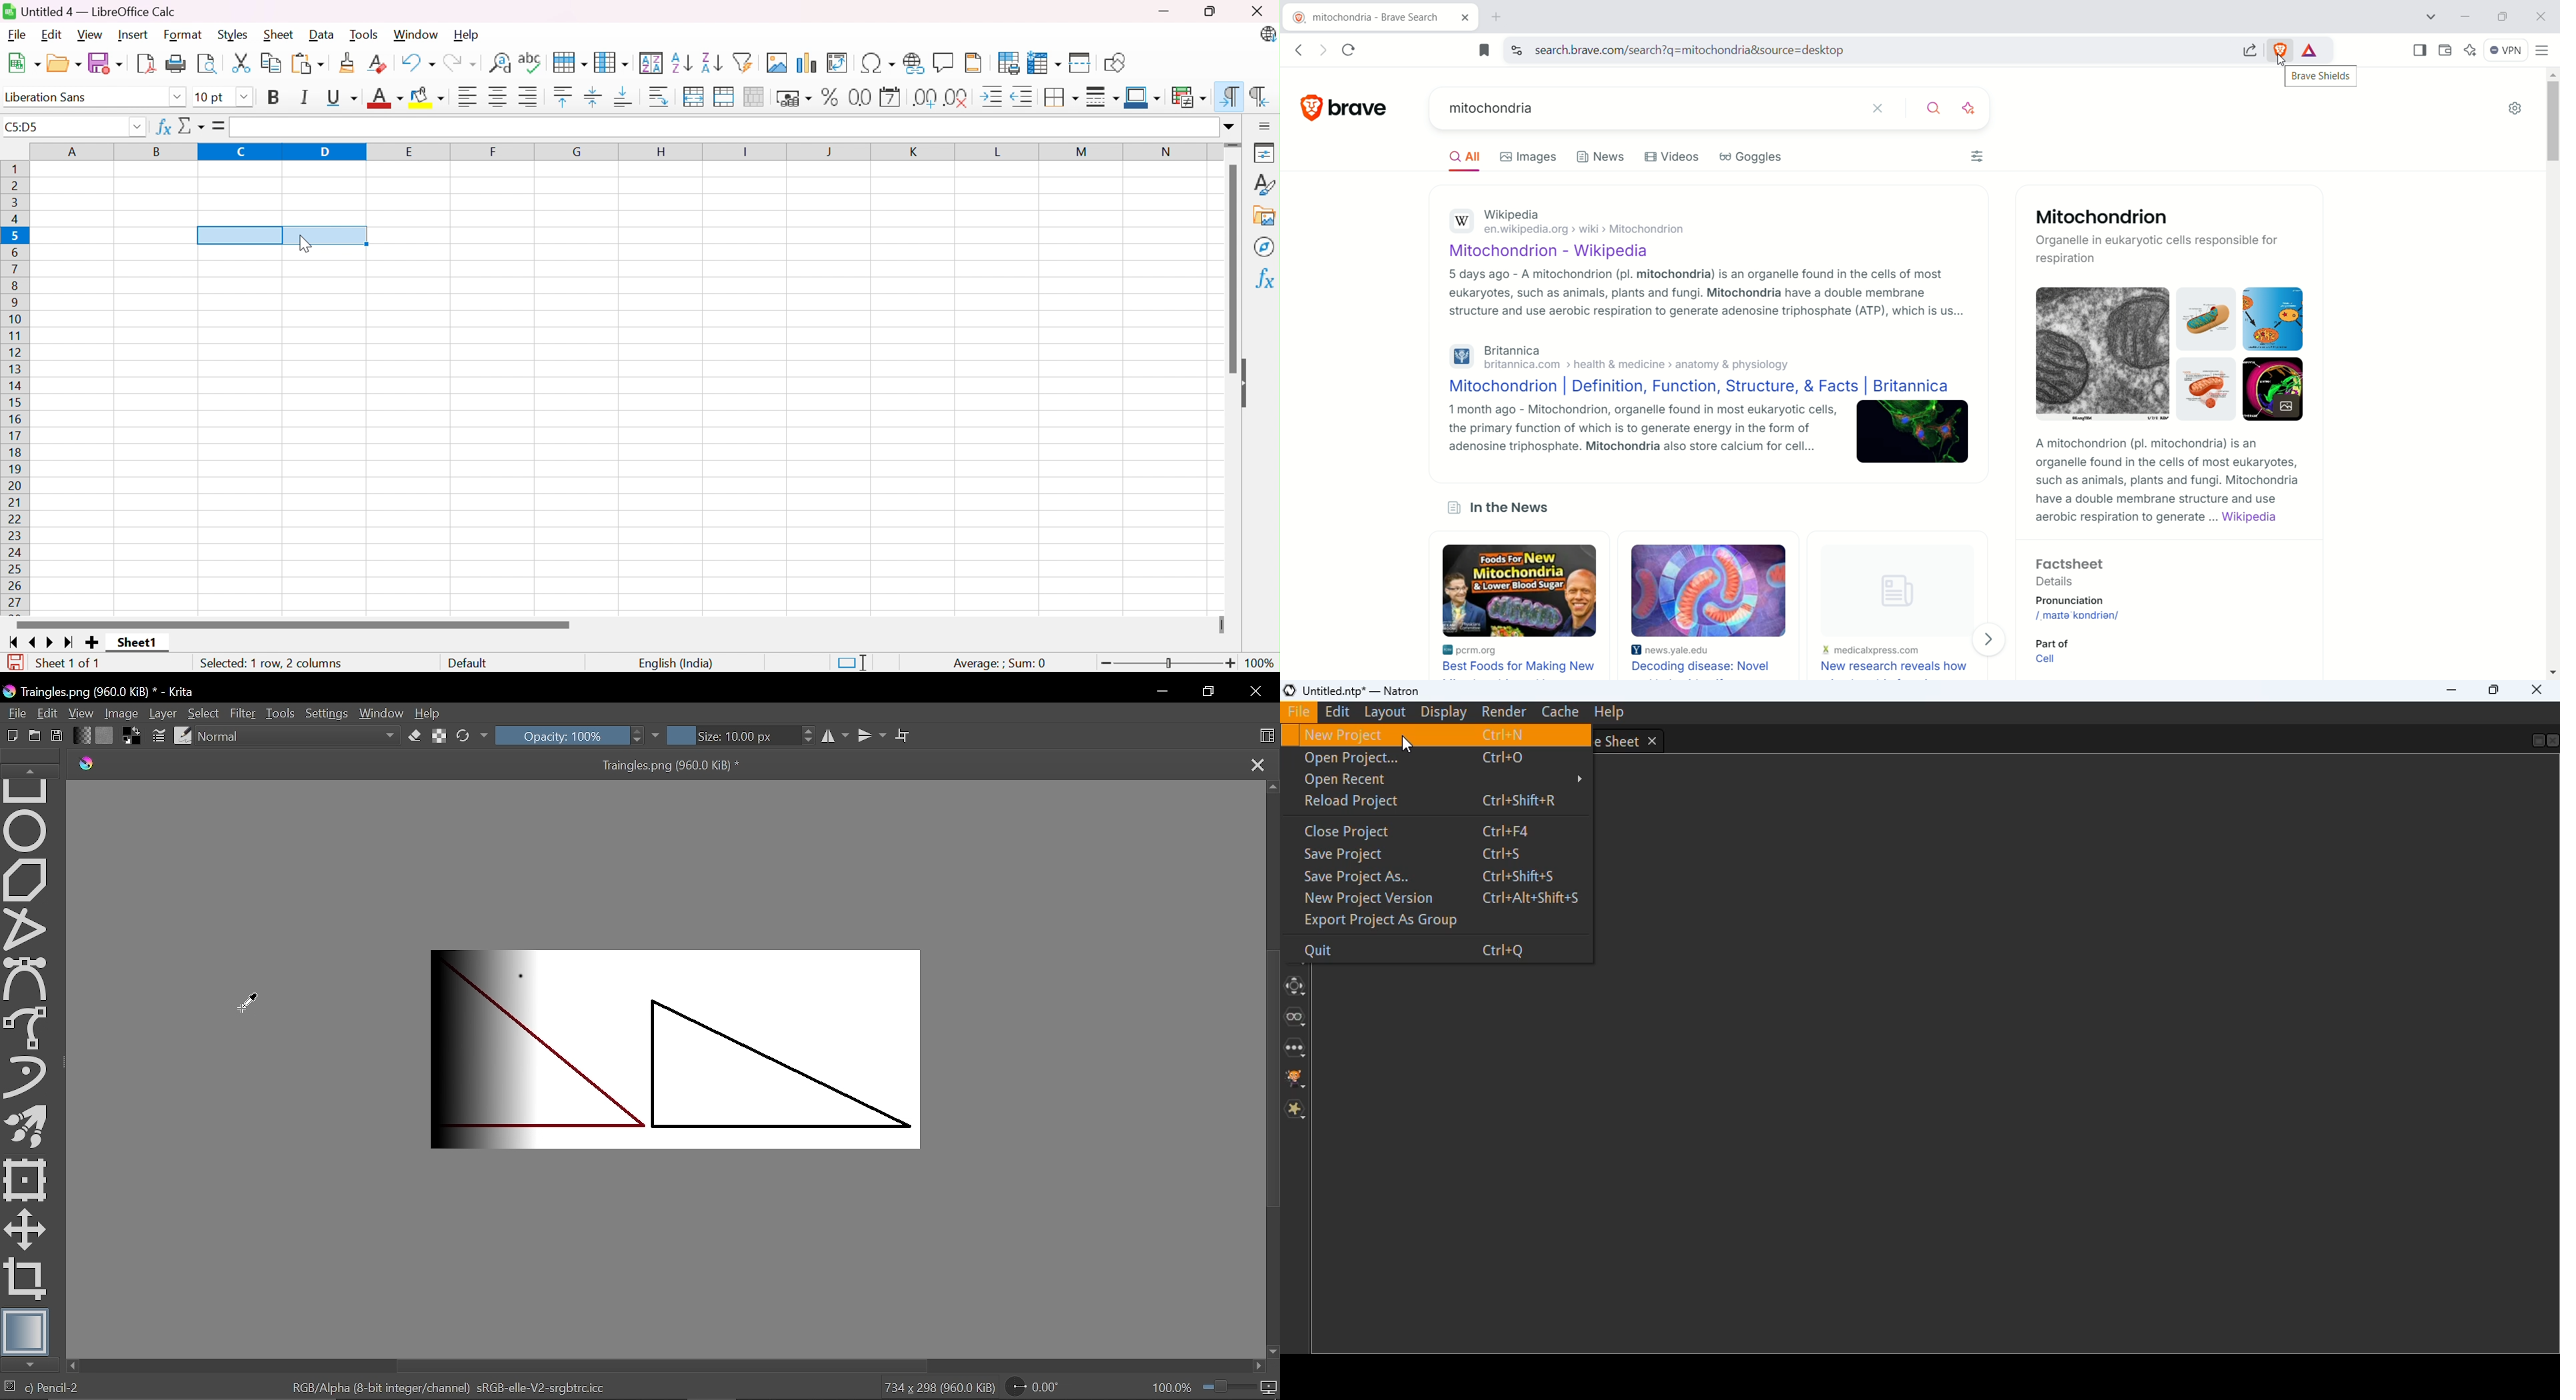 This screenshot has width=2576, height=1400. I want to click on Cursor, so click(304, 244).